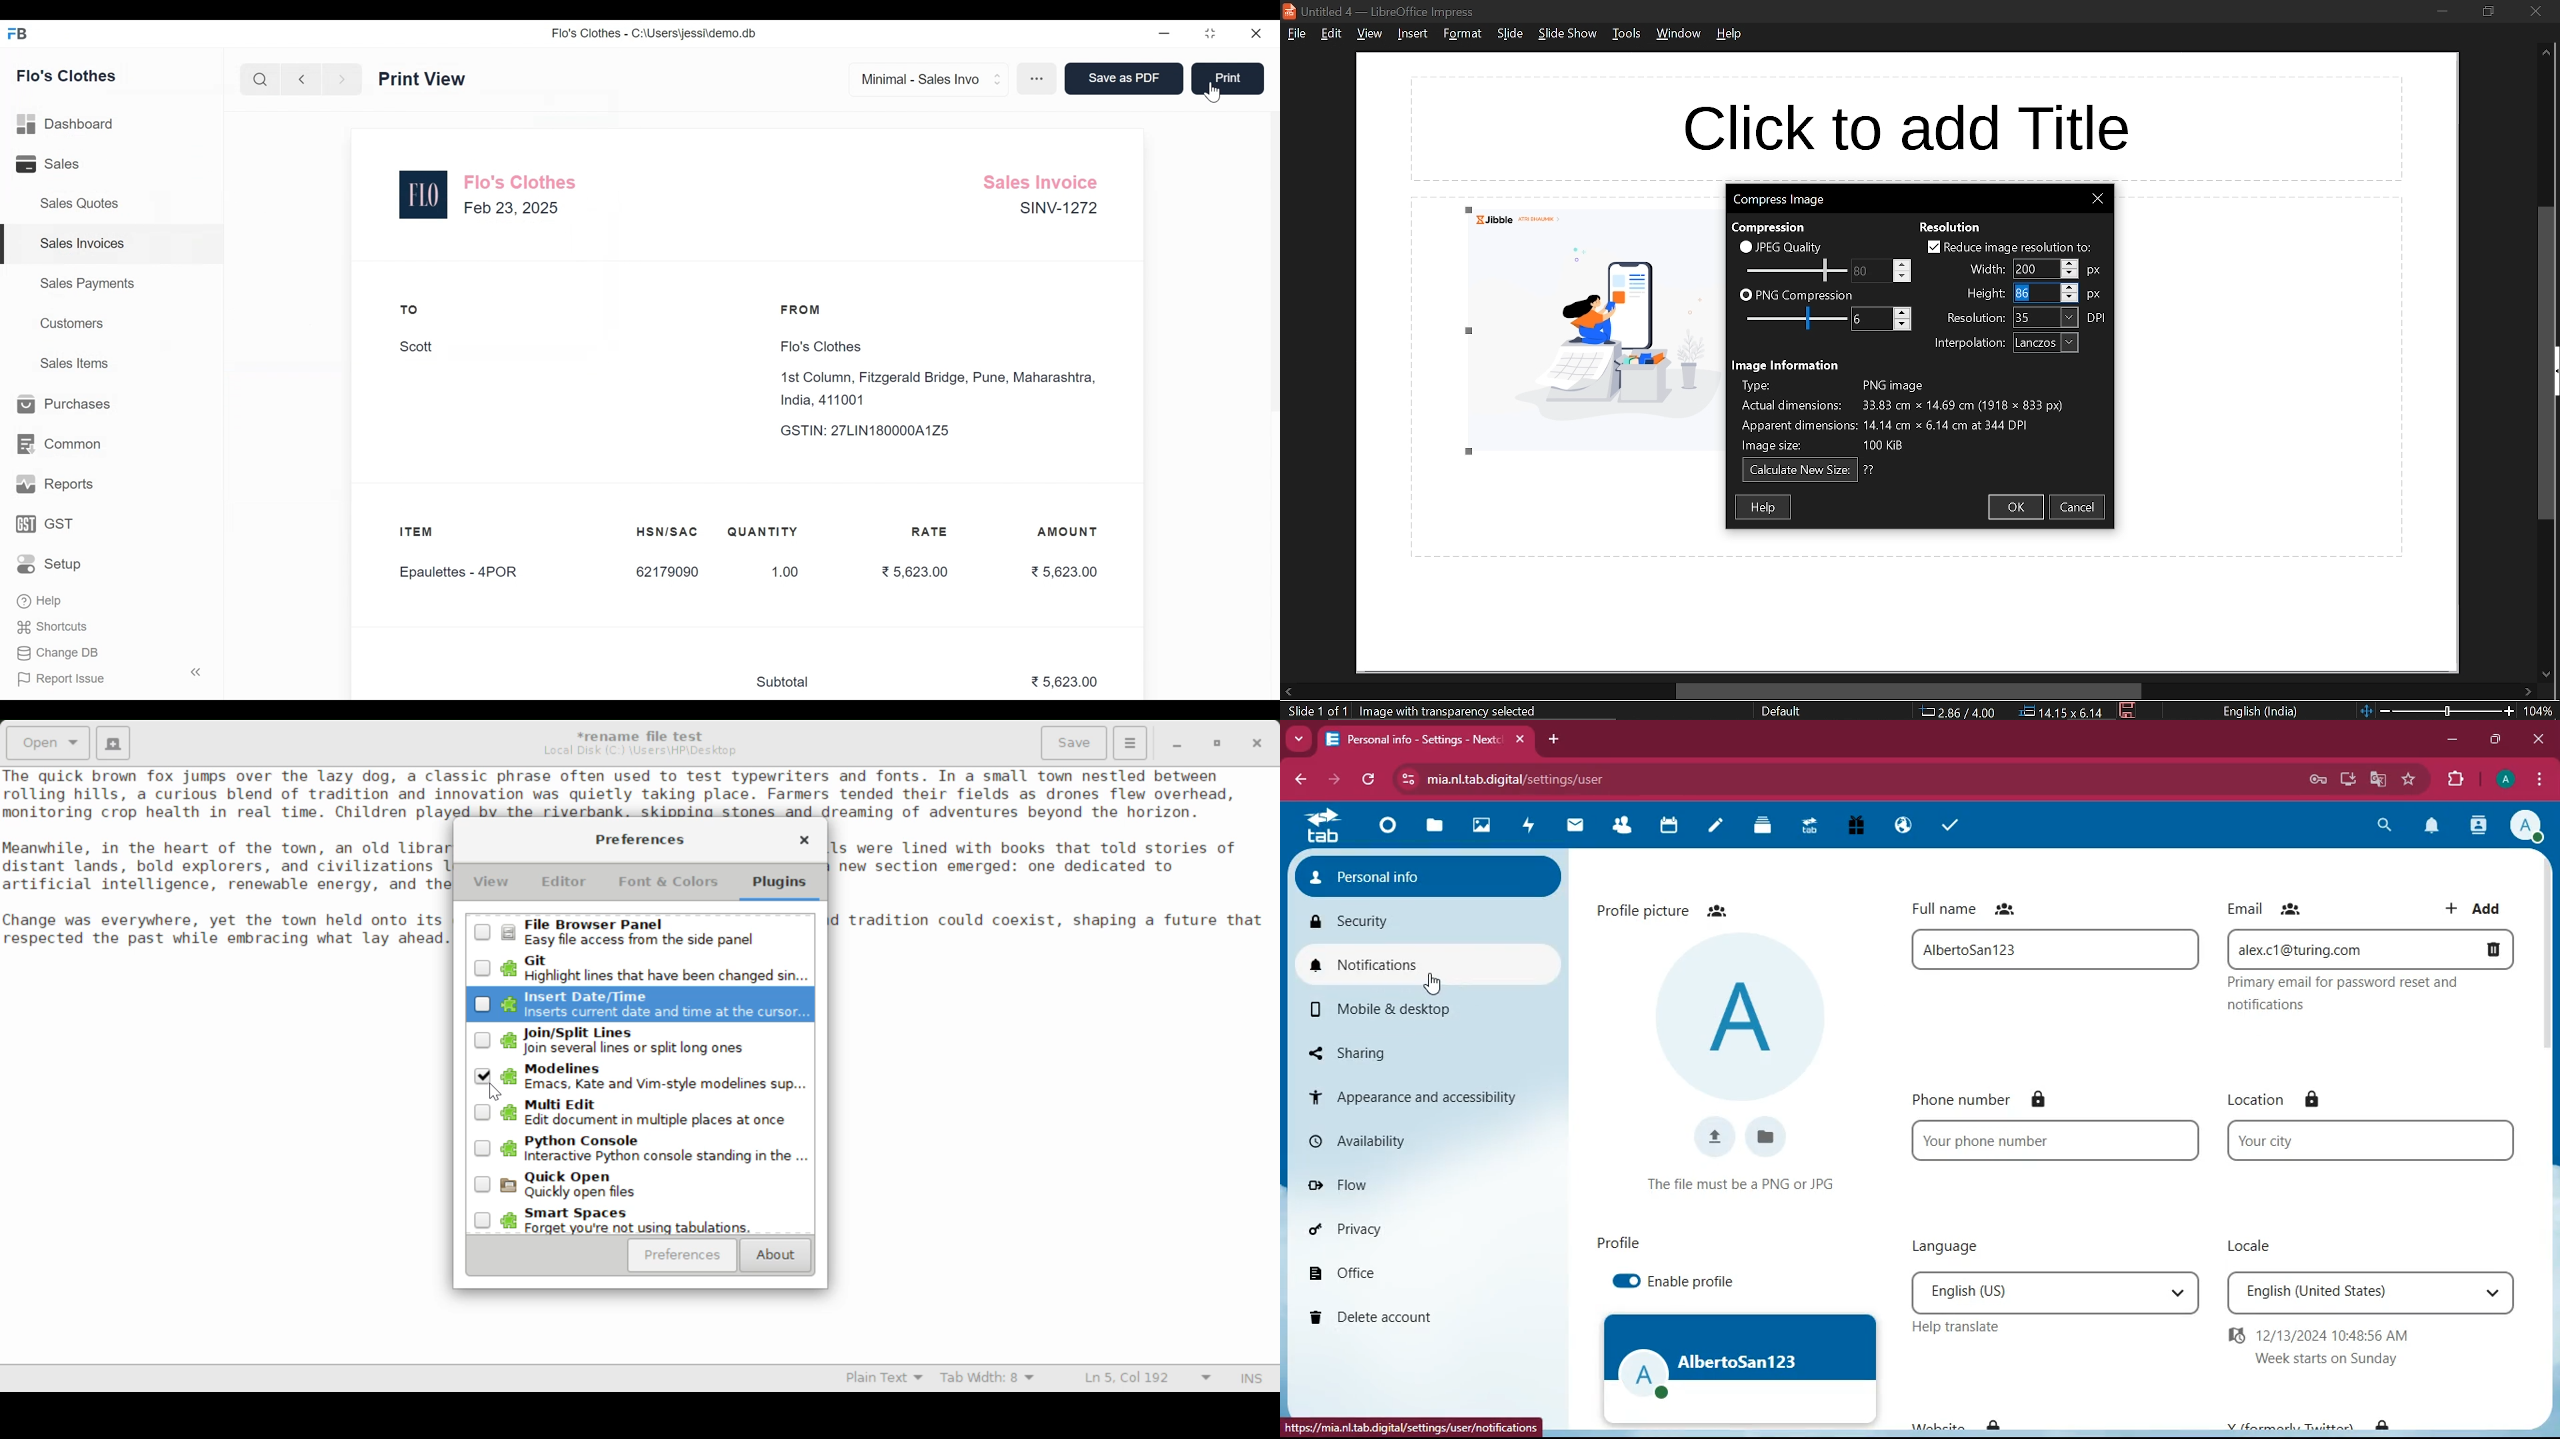 The height and width of the screenshot is (1456, 2576). What do you see at coordinates (2506, 780) in the screenshot?
I see `profile` at bounding box center [2506, 780].